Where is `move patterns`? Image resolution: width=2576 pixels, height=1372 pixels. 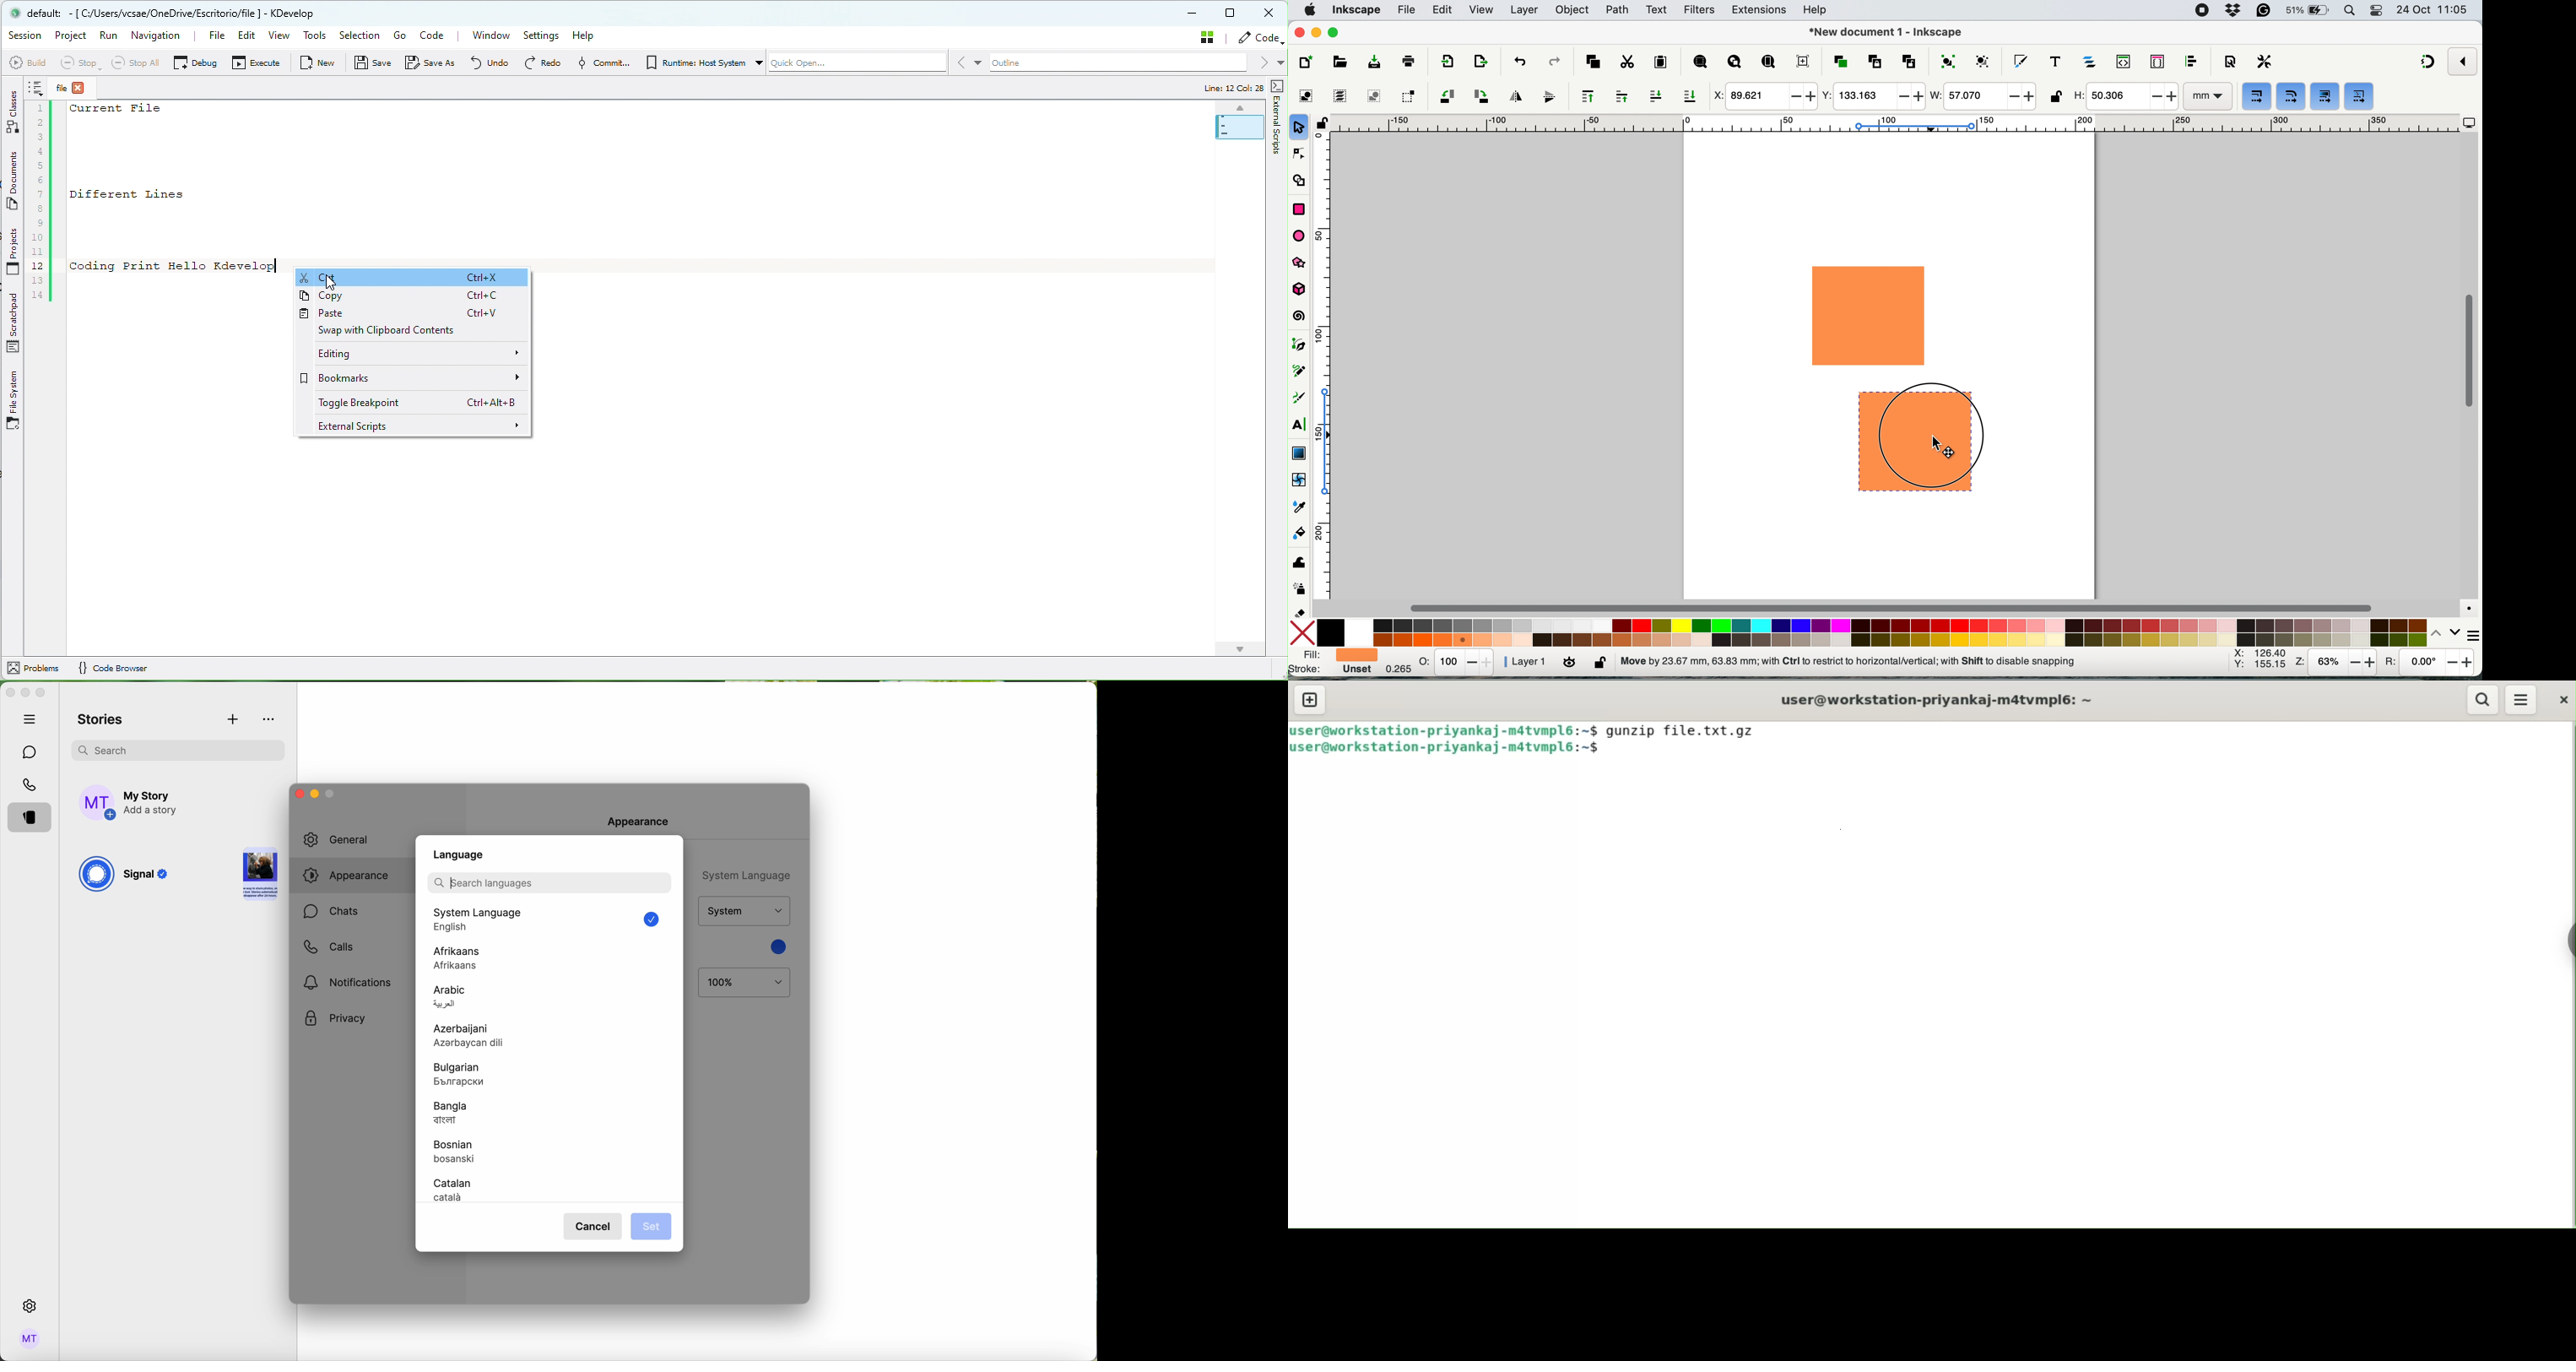
move patterns is located at coordinates (2359, 97).